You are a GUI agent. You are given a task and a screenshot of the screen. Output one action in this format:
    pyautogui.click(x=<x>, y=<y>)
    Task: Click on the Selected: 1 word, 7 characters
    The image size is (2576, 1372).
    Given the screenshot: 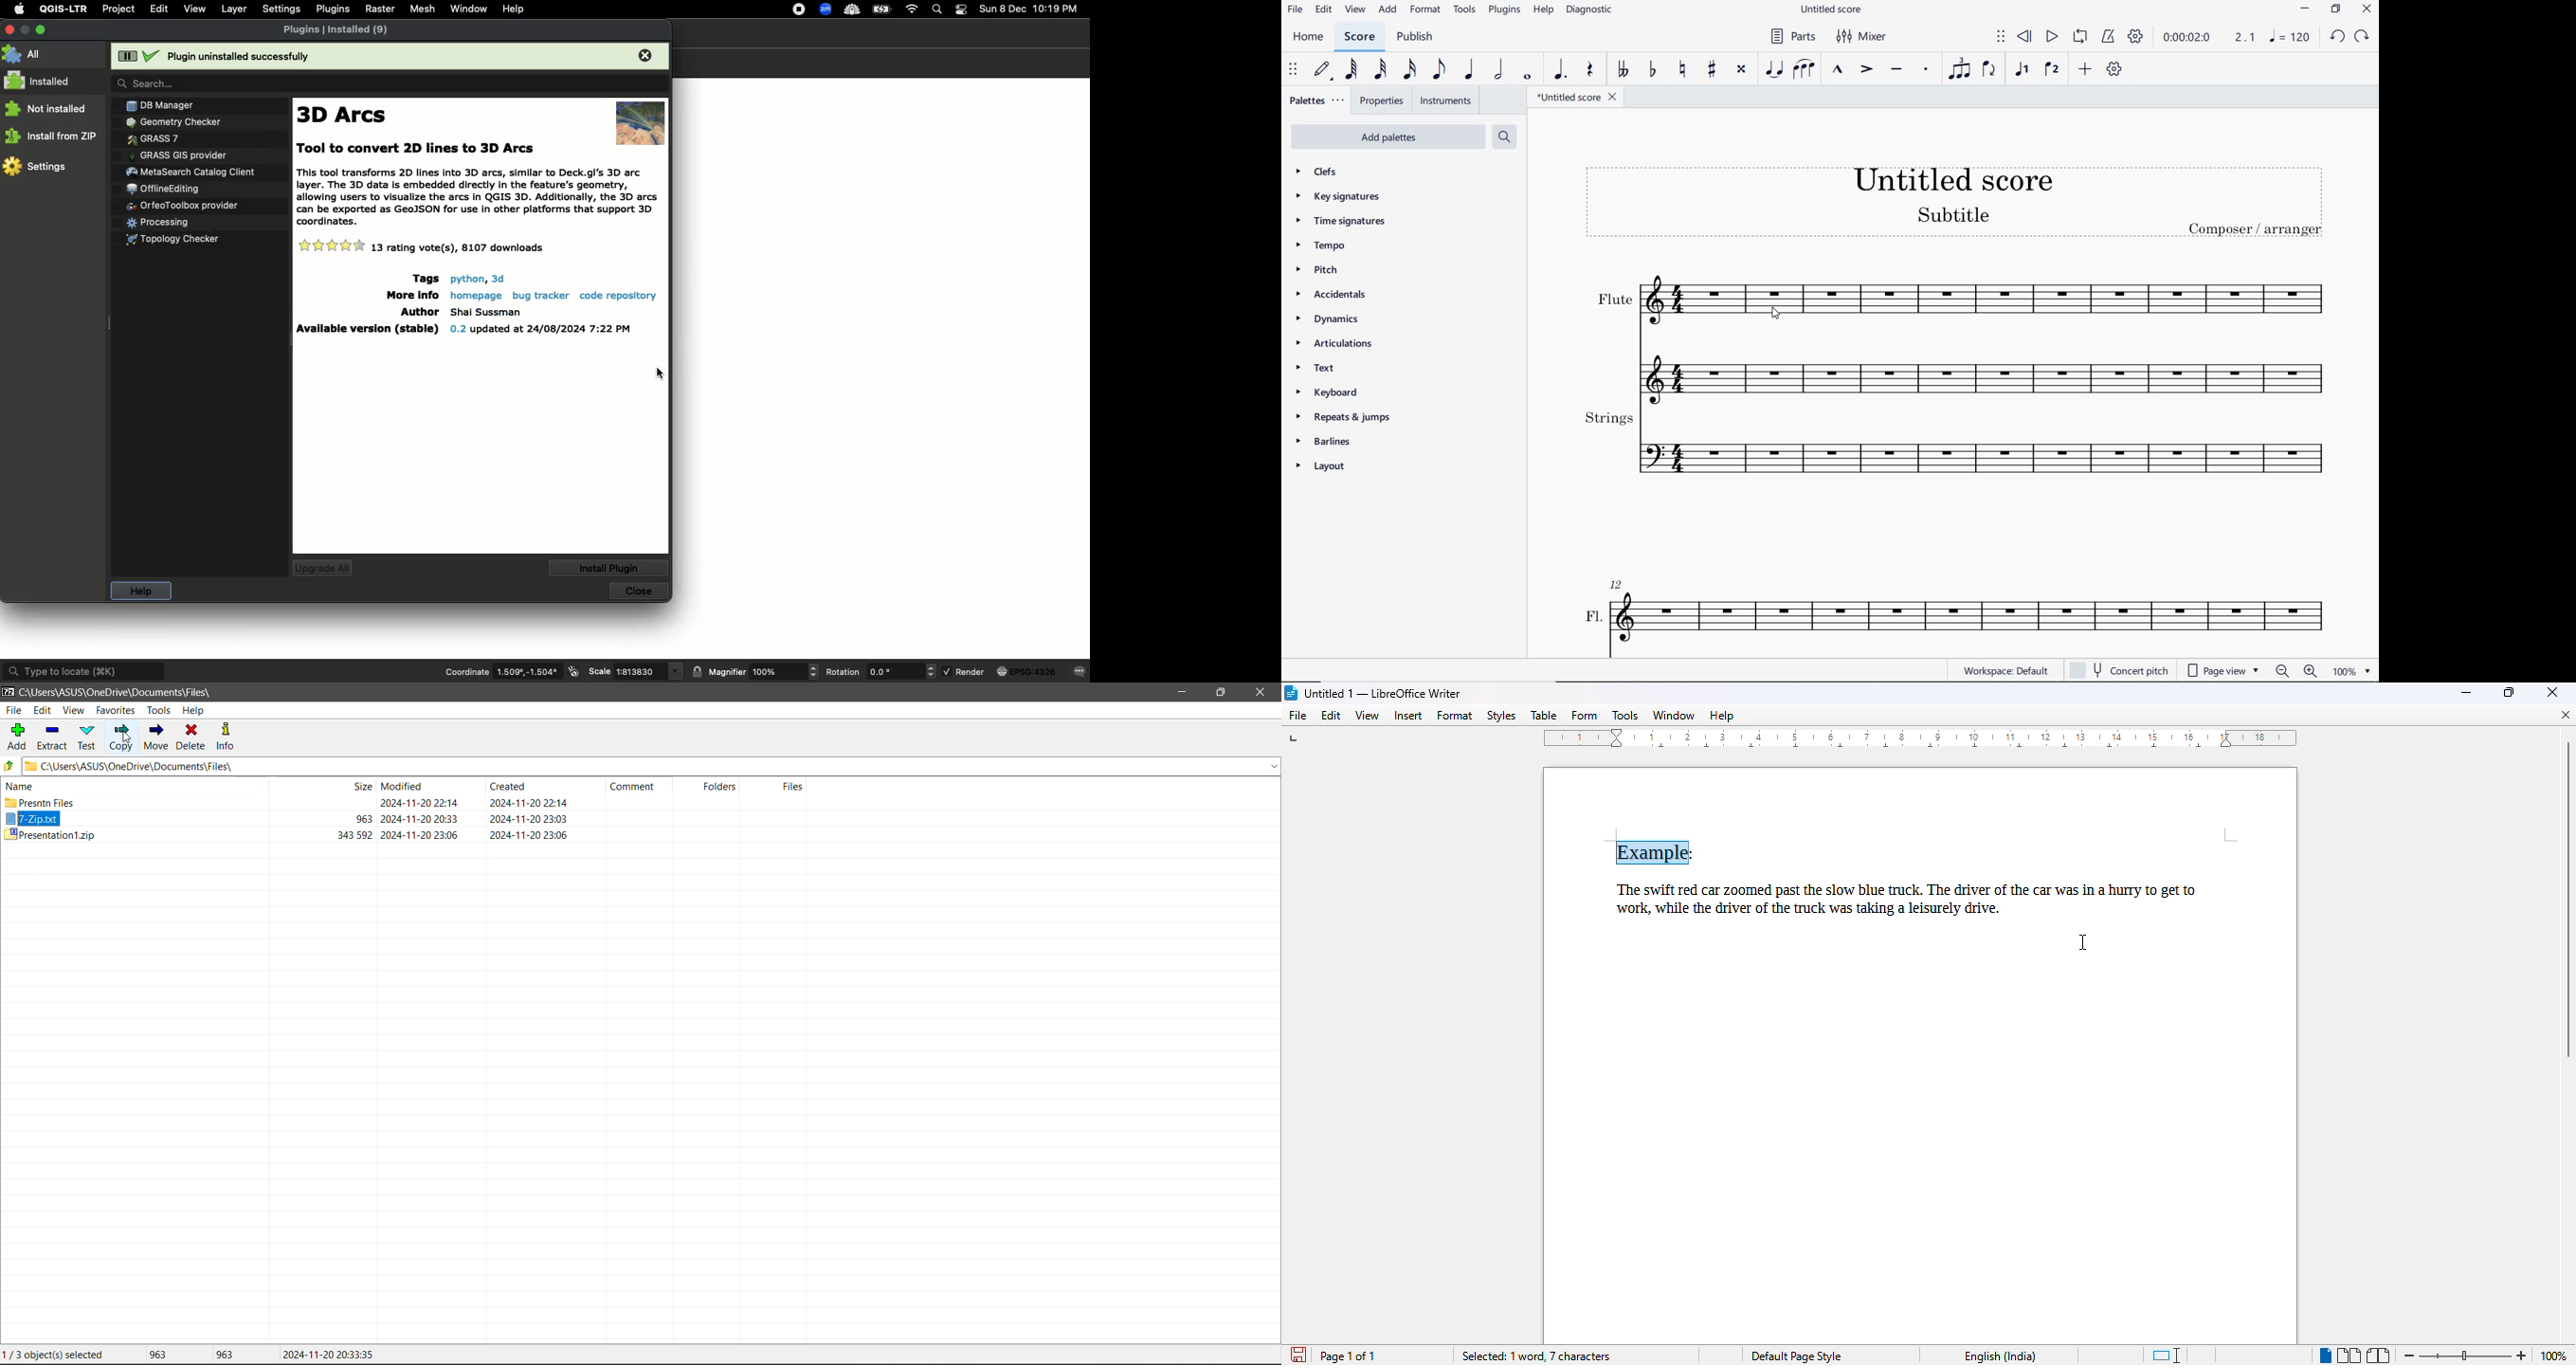 What is the action you would take?
    pyautogui.click(x=1539, y=1356)
    